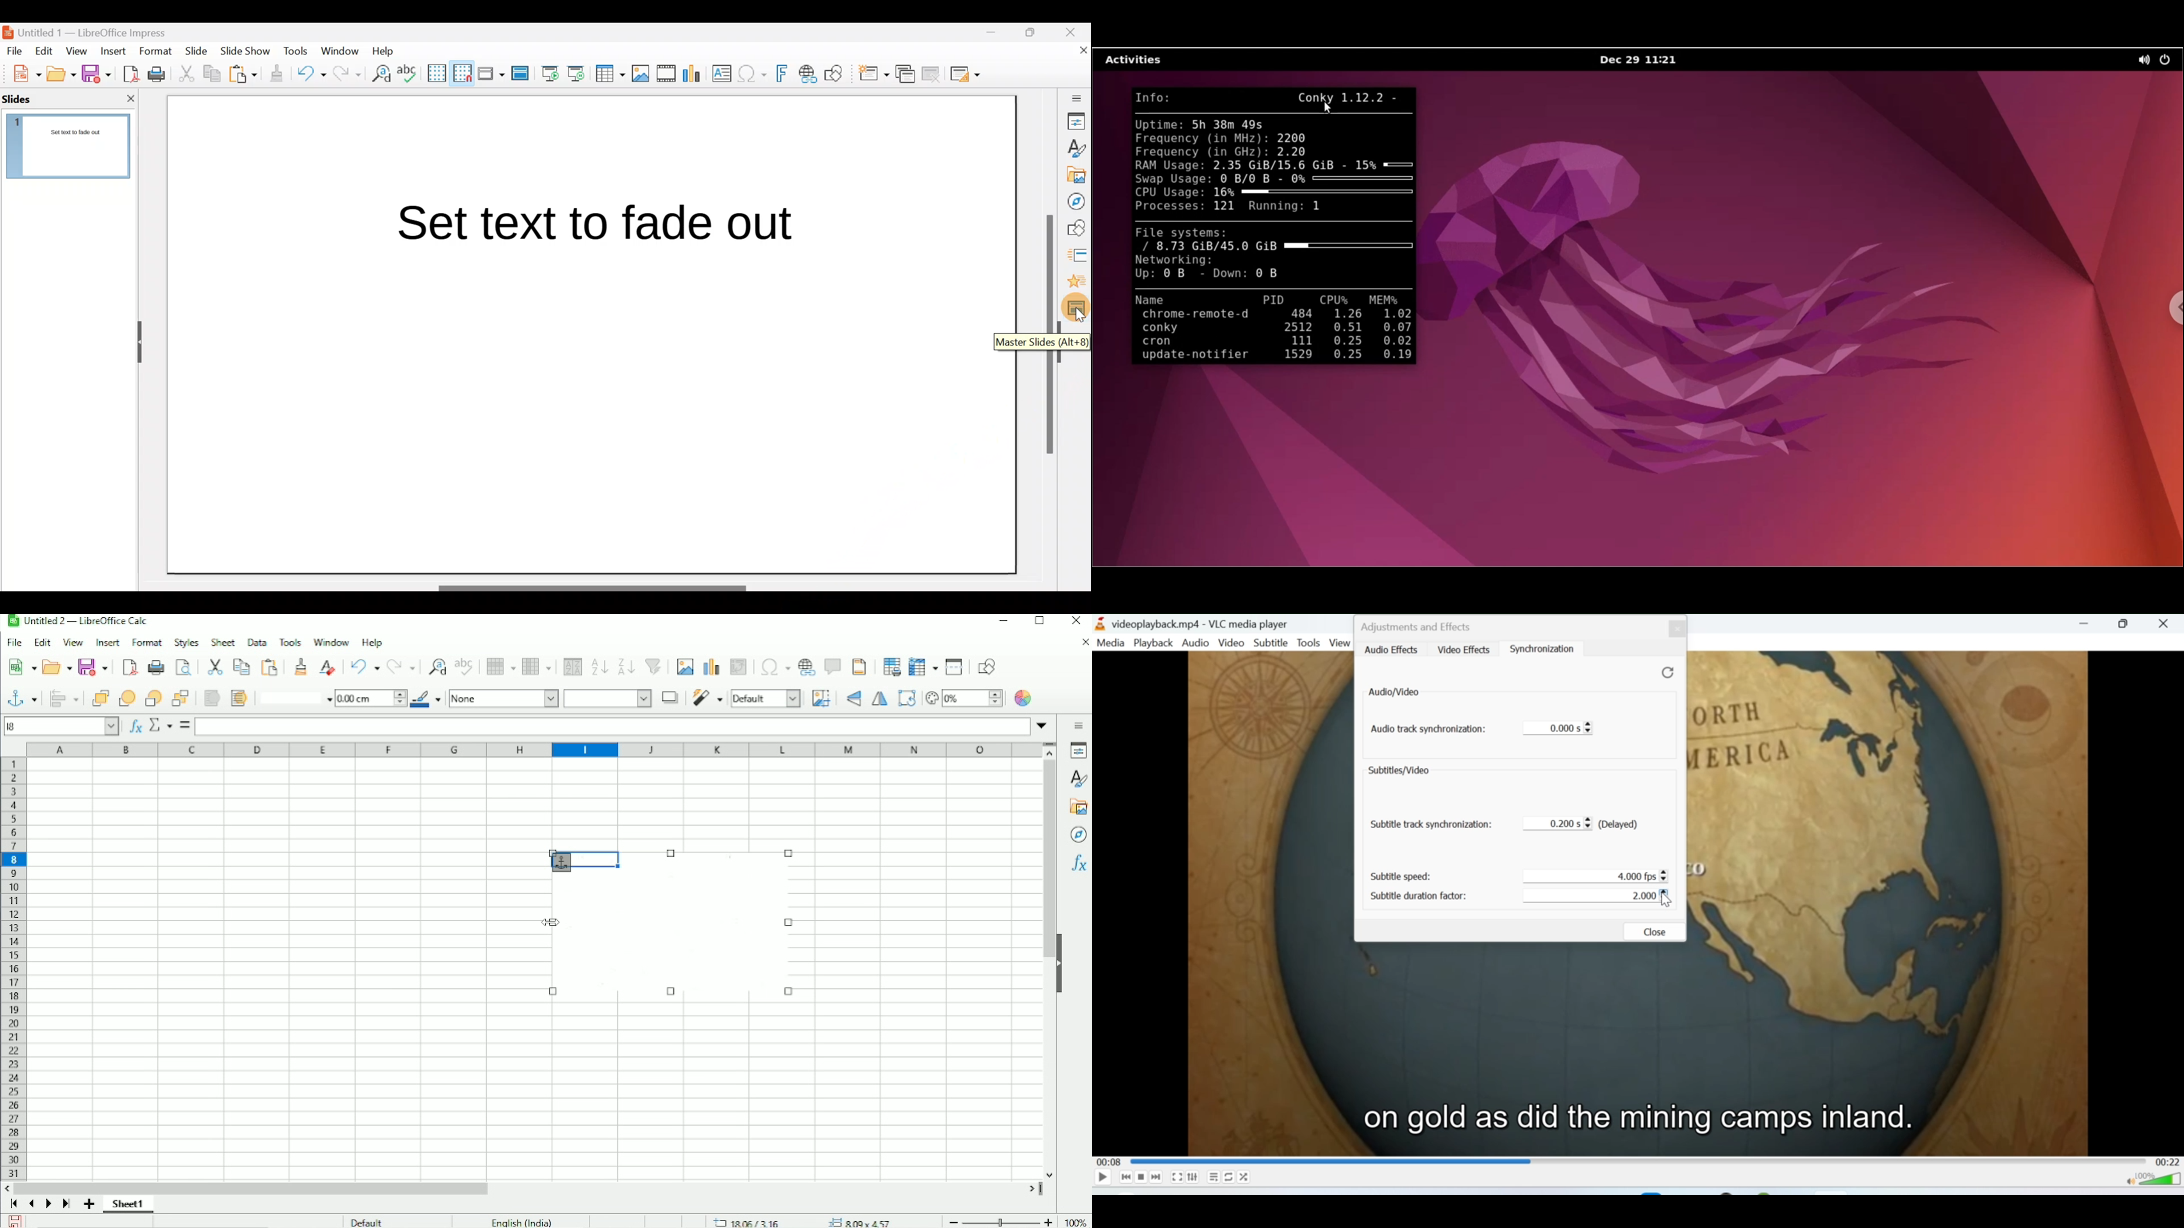 The width and height of the screenshot is (2184, 1232). Describe the element at coordinates (346, 73) in the screenshot. I see `Redo` at that location.